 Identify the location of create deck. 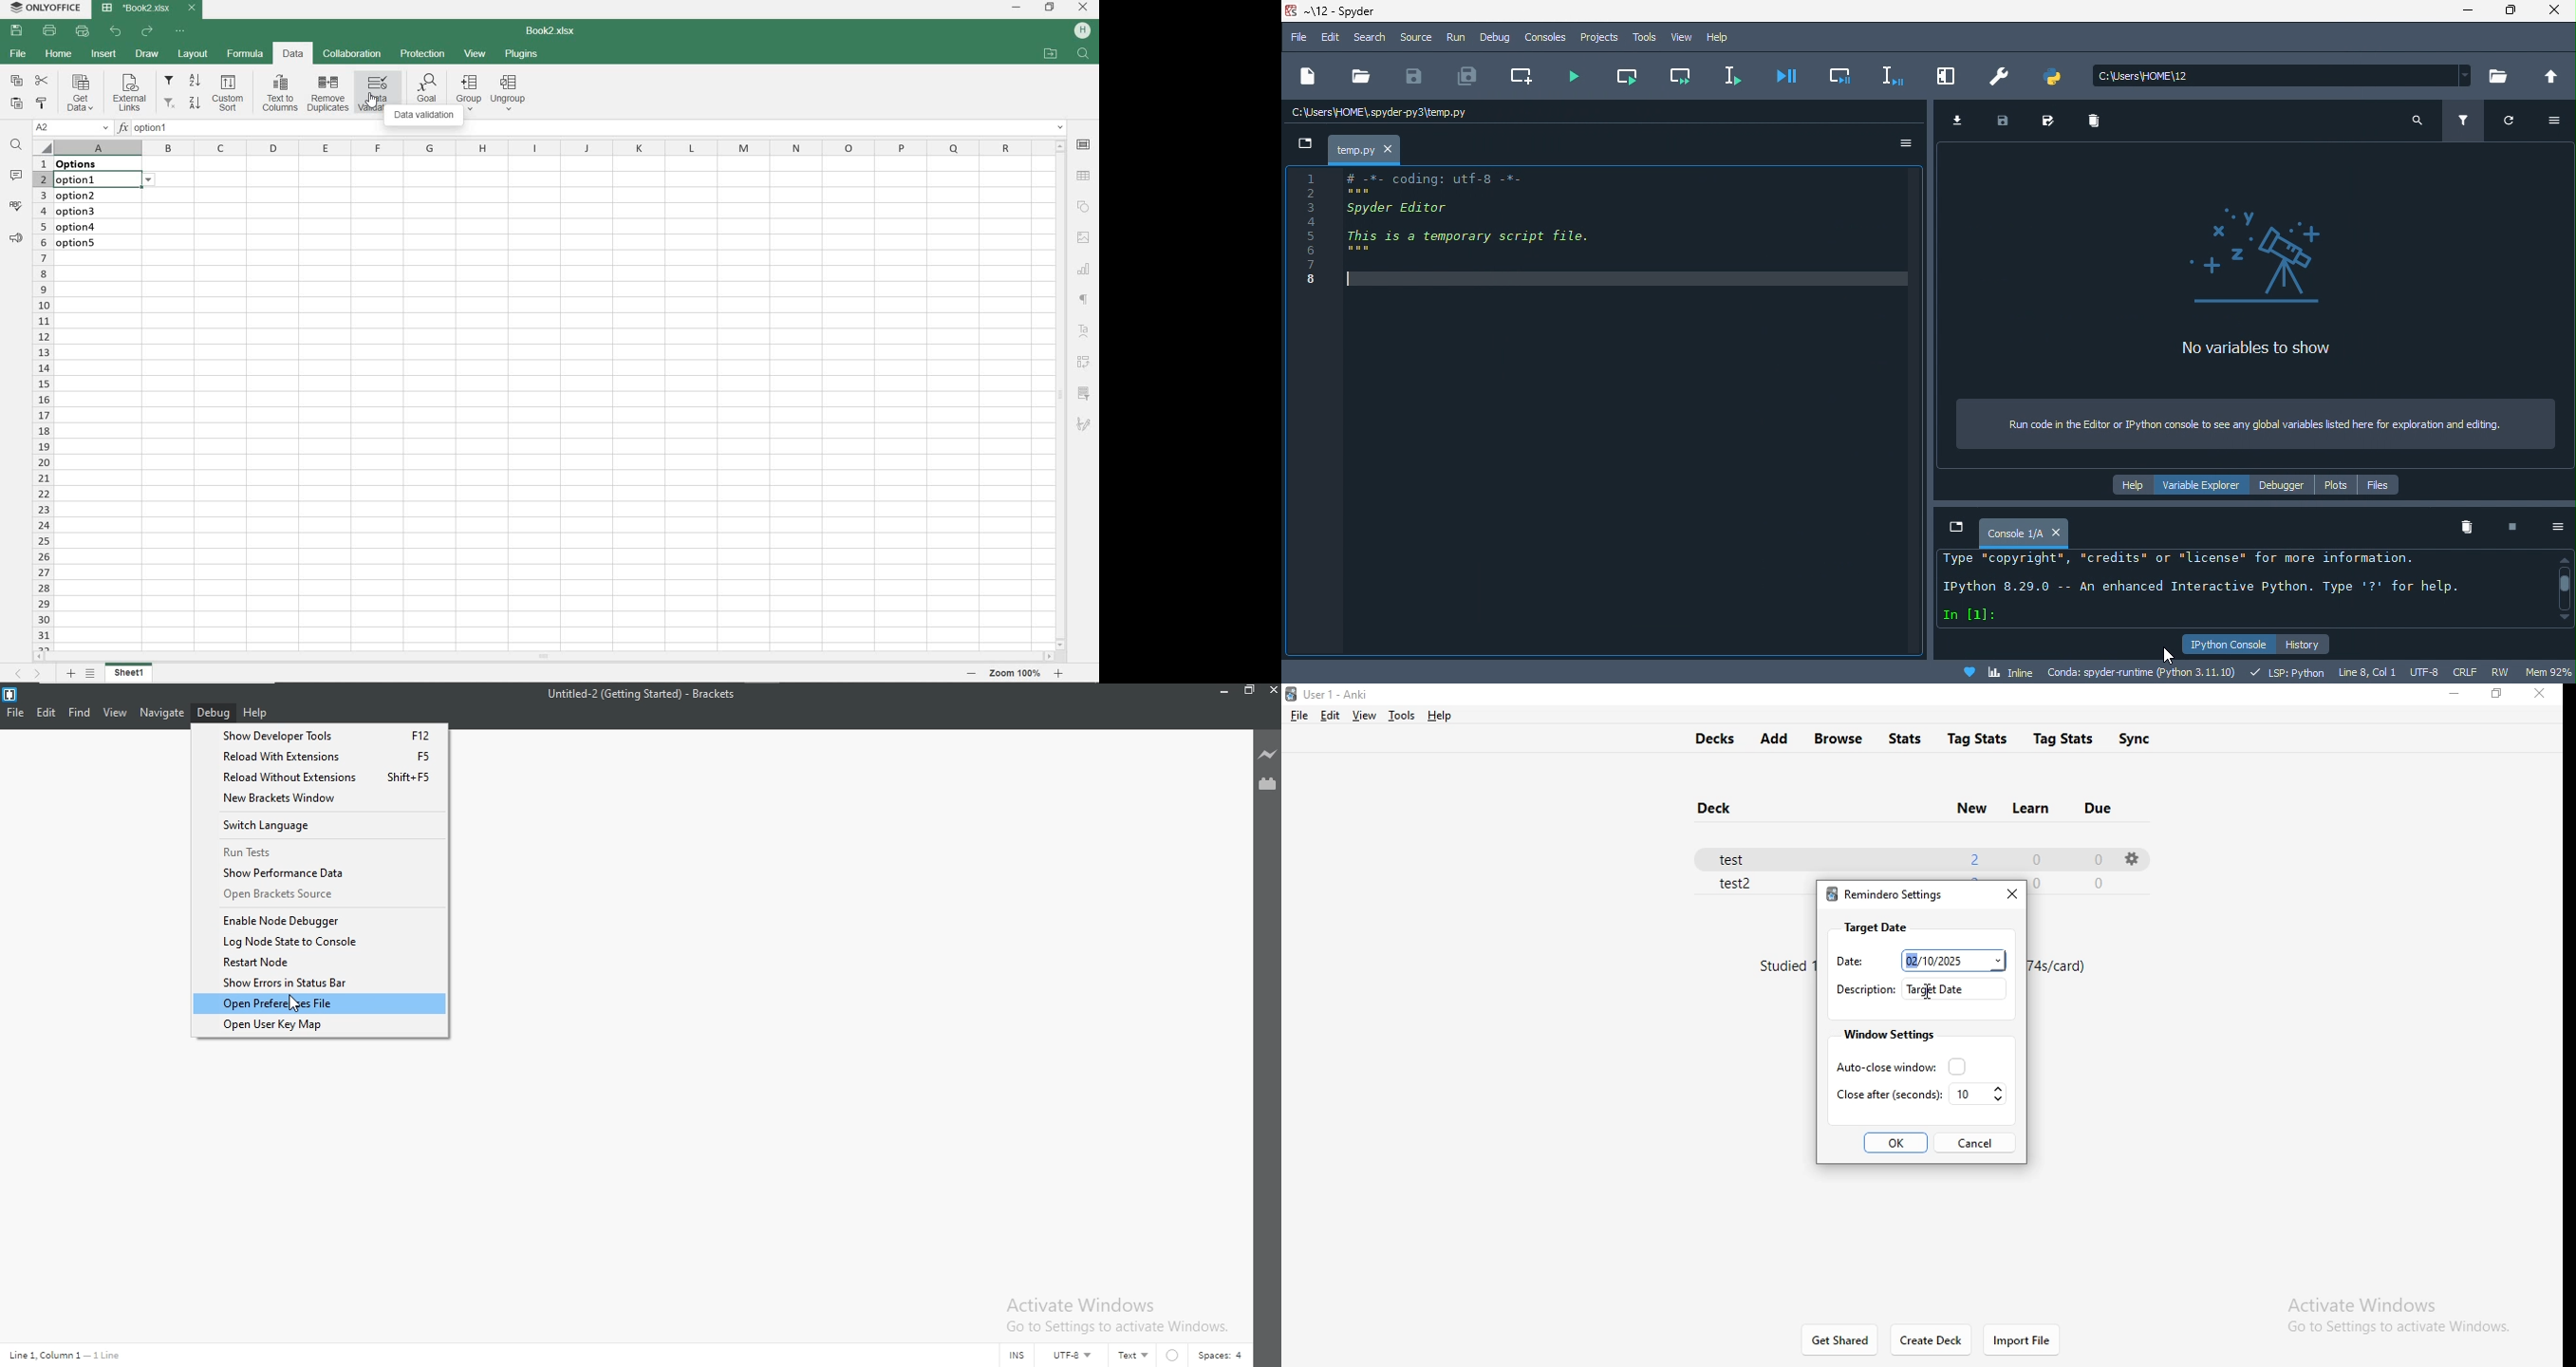
(1933, 1340).